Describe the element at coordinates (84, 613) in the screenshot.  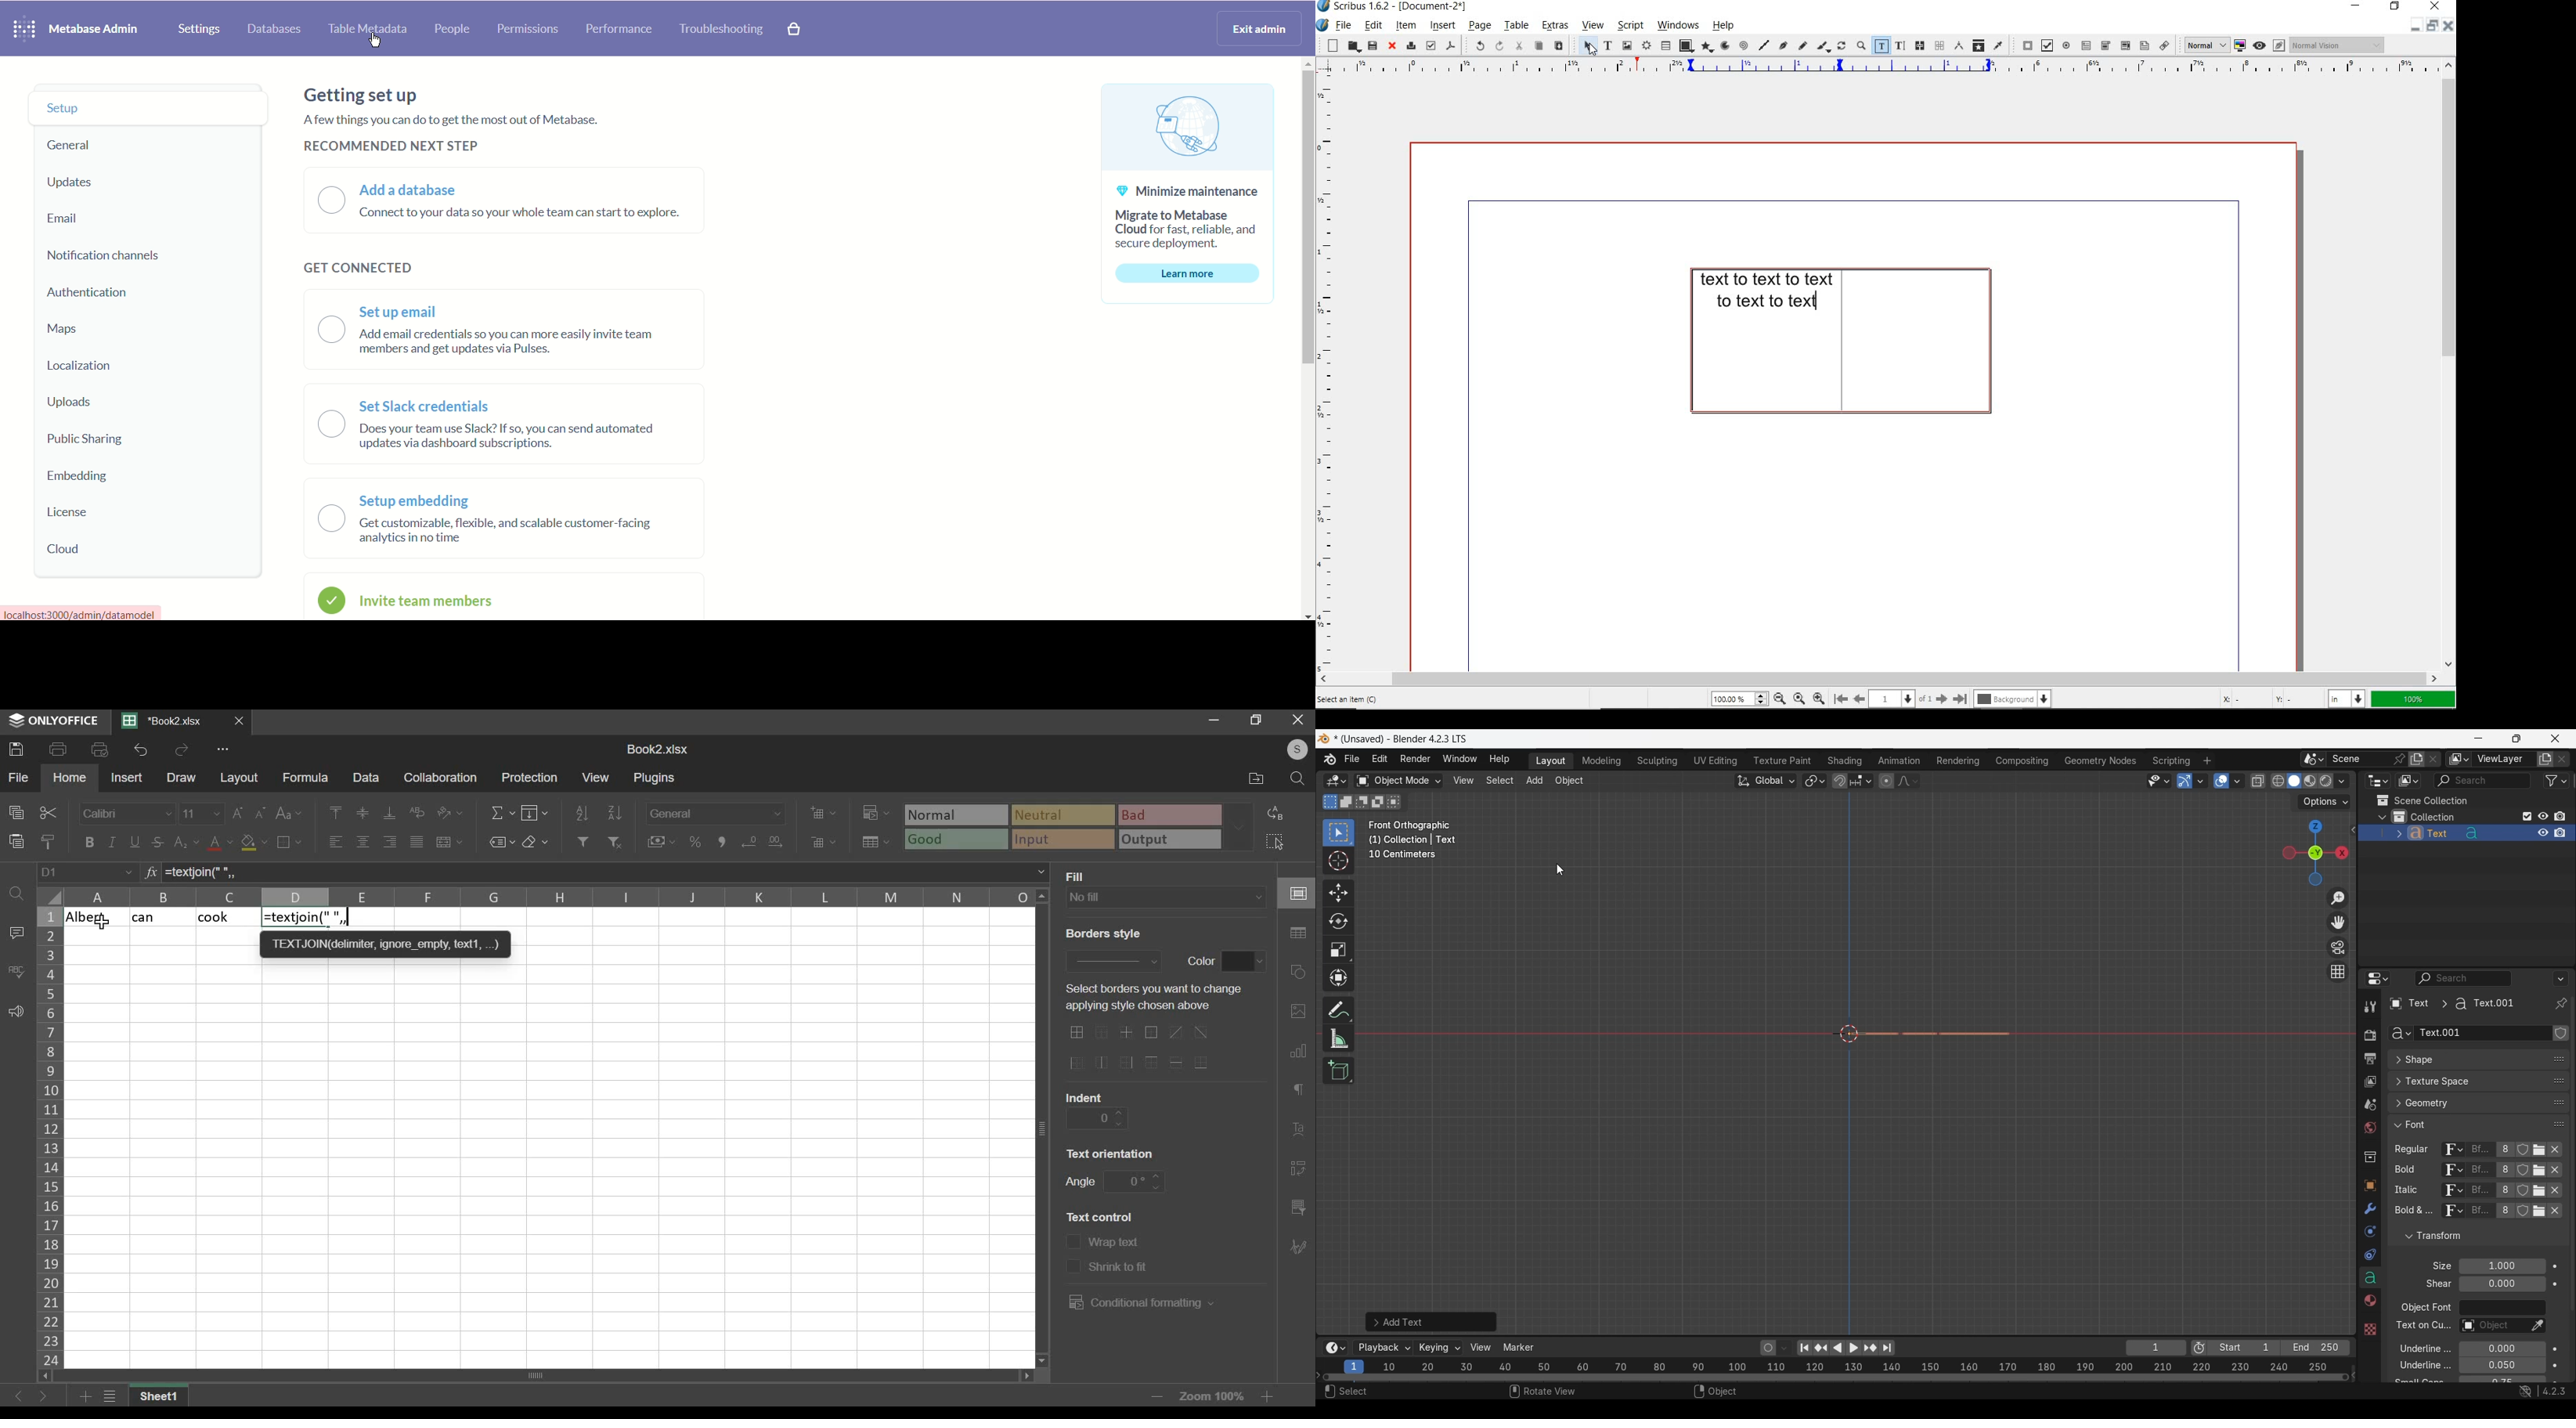
I see `Url` at that location.